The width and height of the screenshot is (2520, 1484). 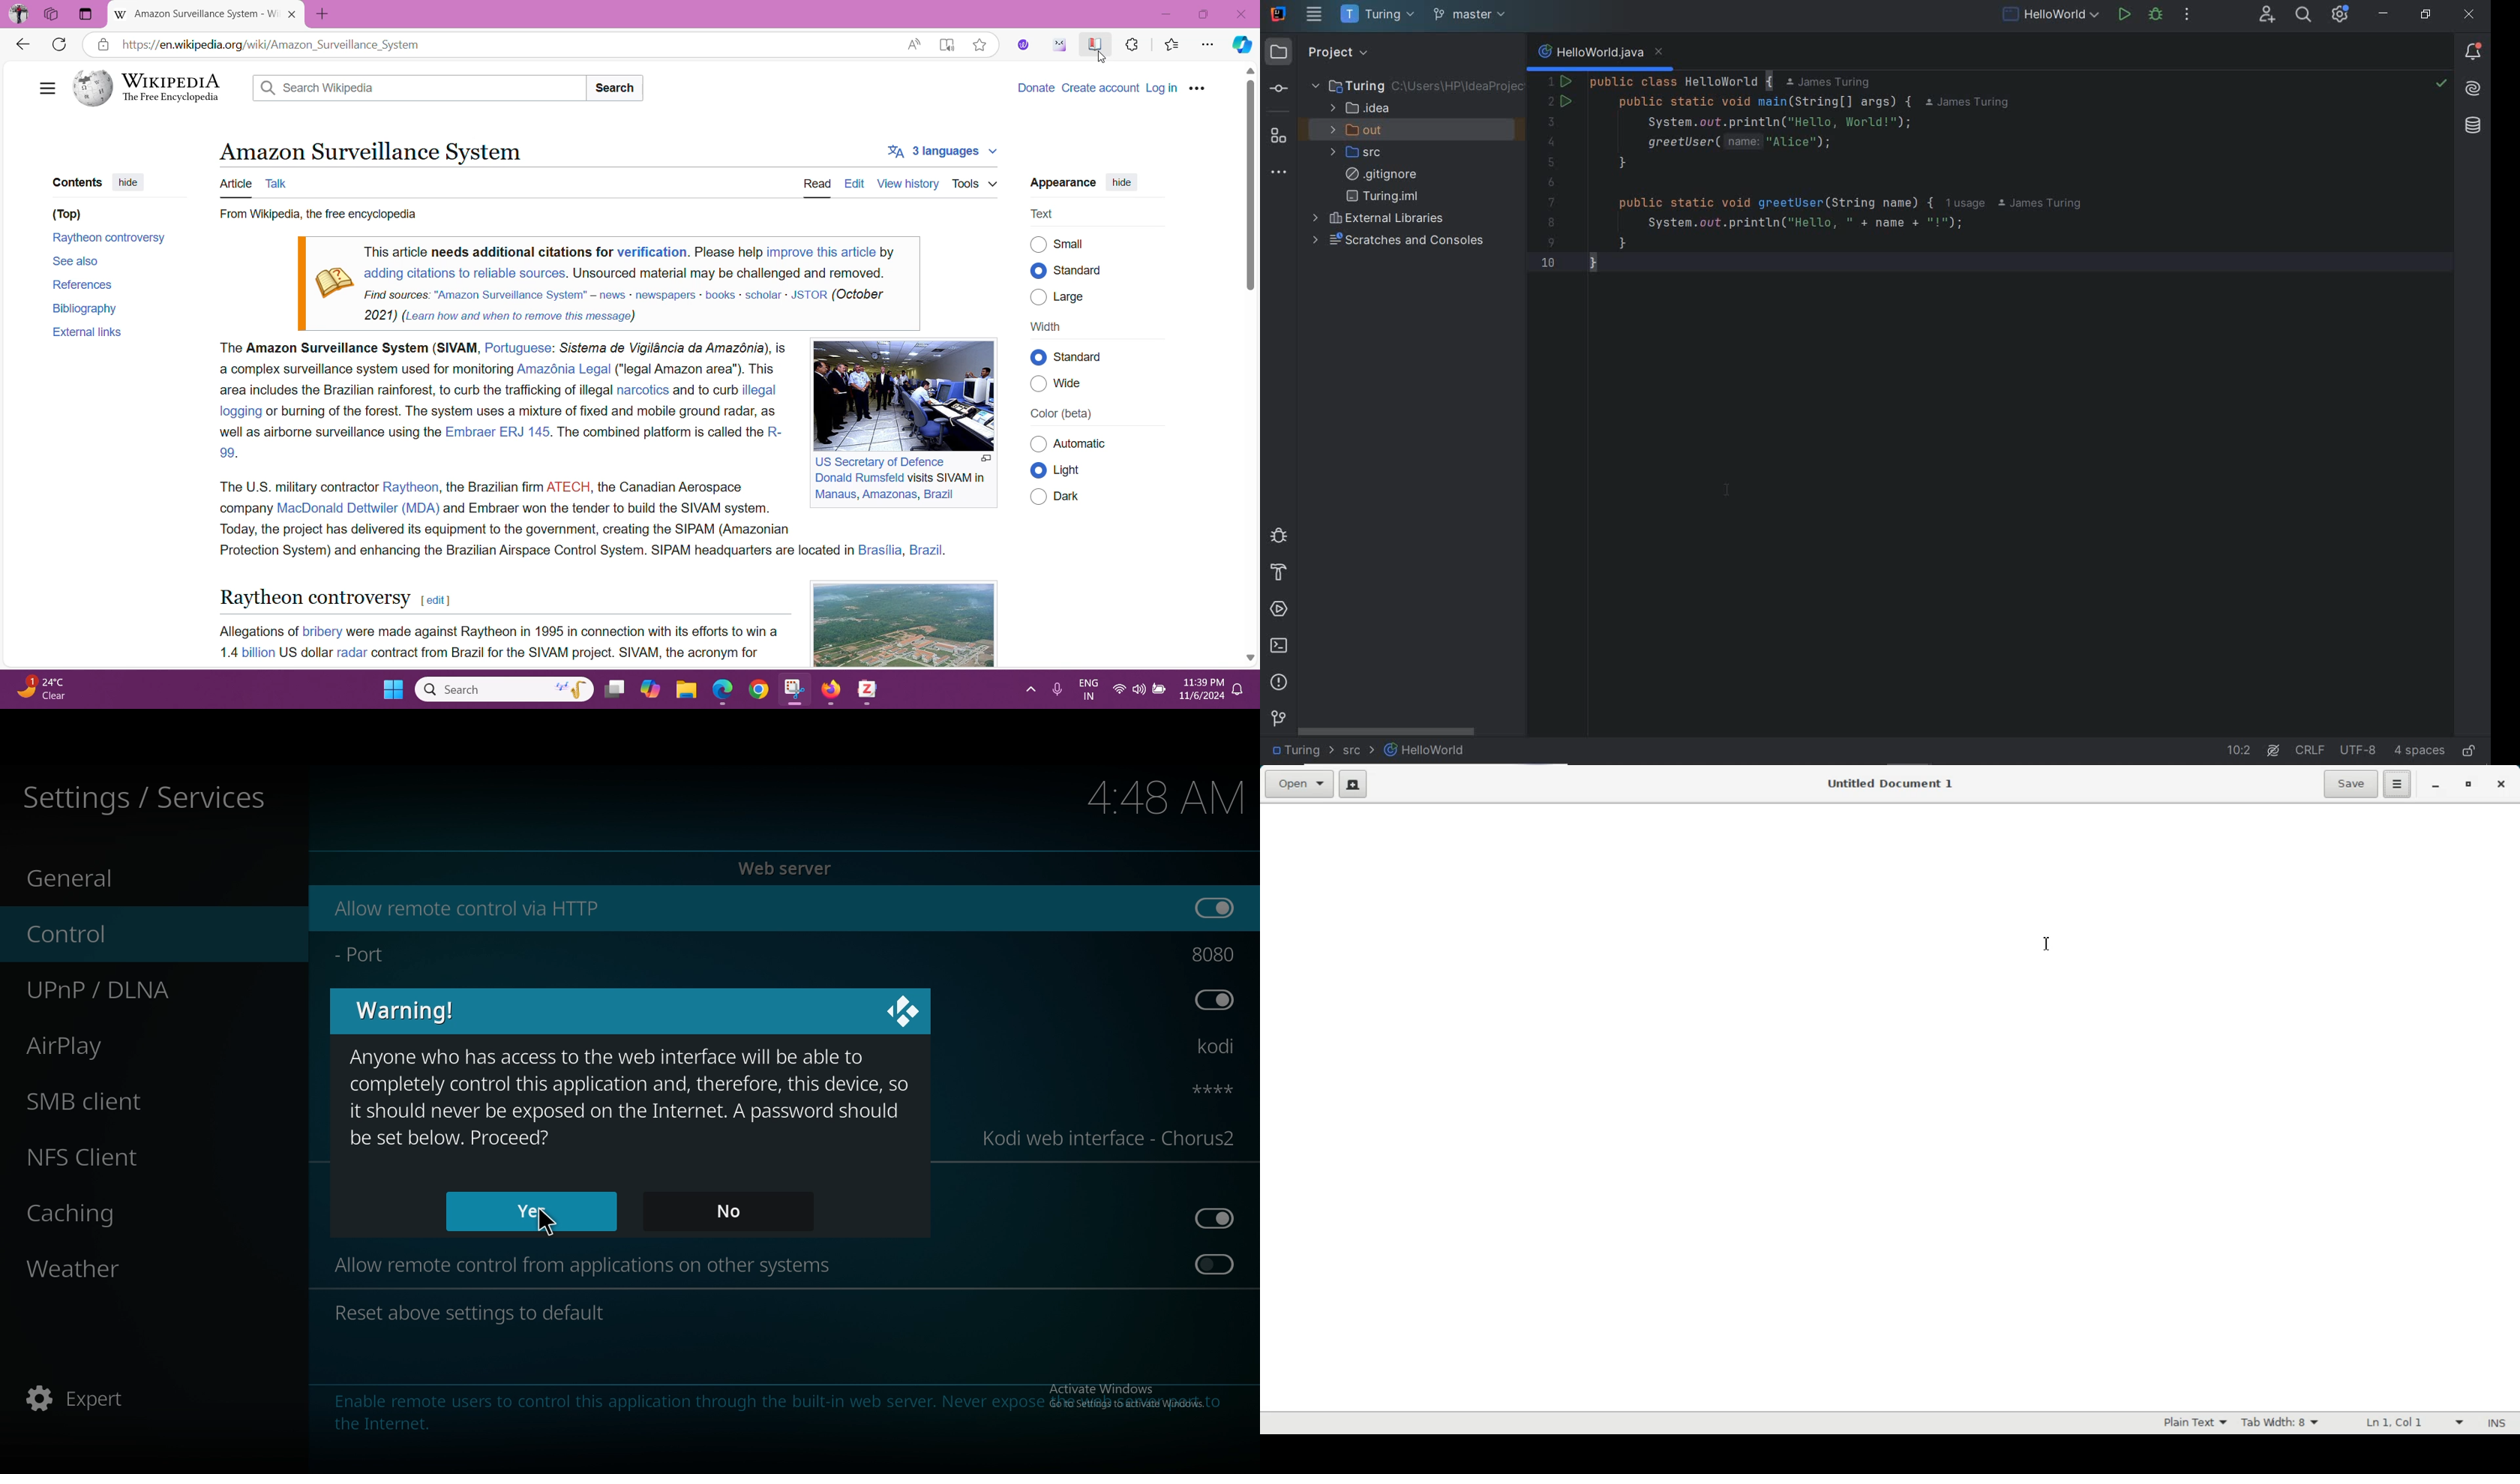 I want to click on Zotero Desktop Aplication, so click(x=870, y=692).